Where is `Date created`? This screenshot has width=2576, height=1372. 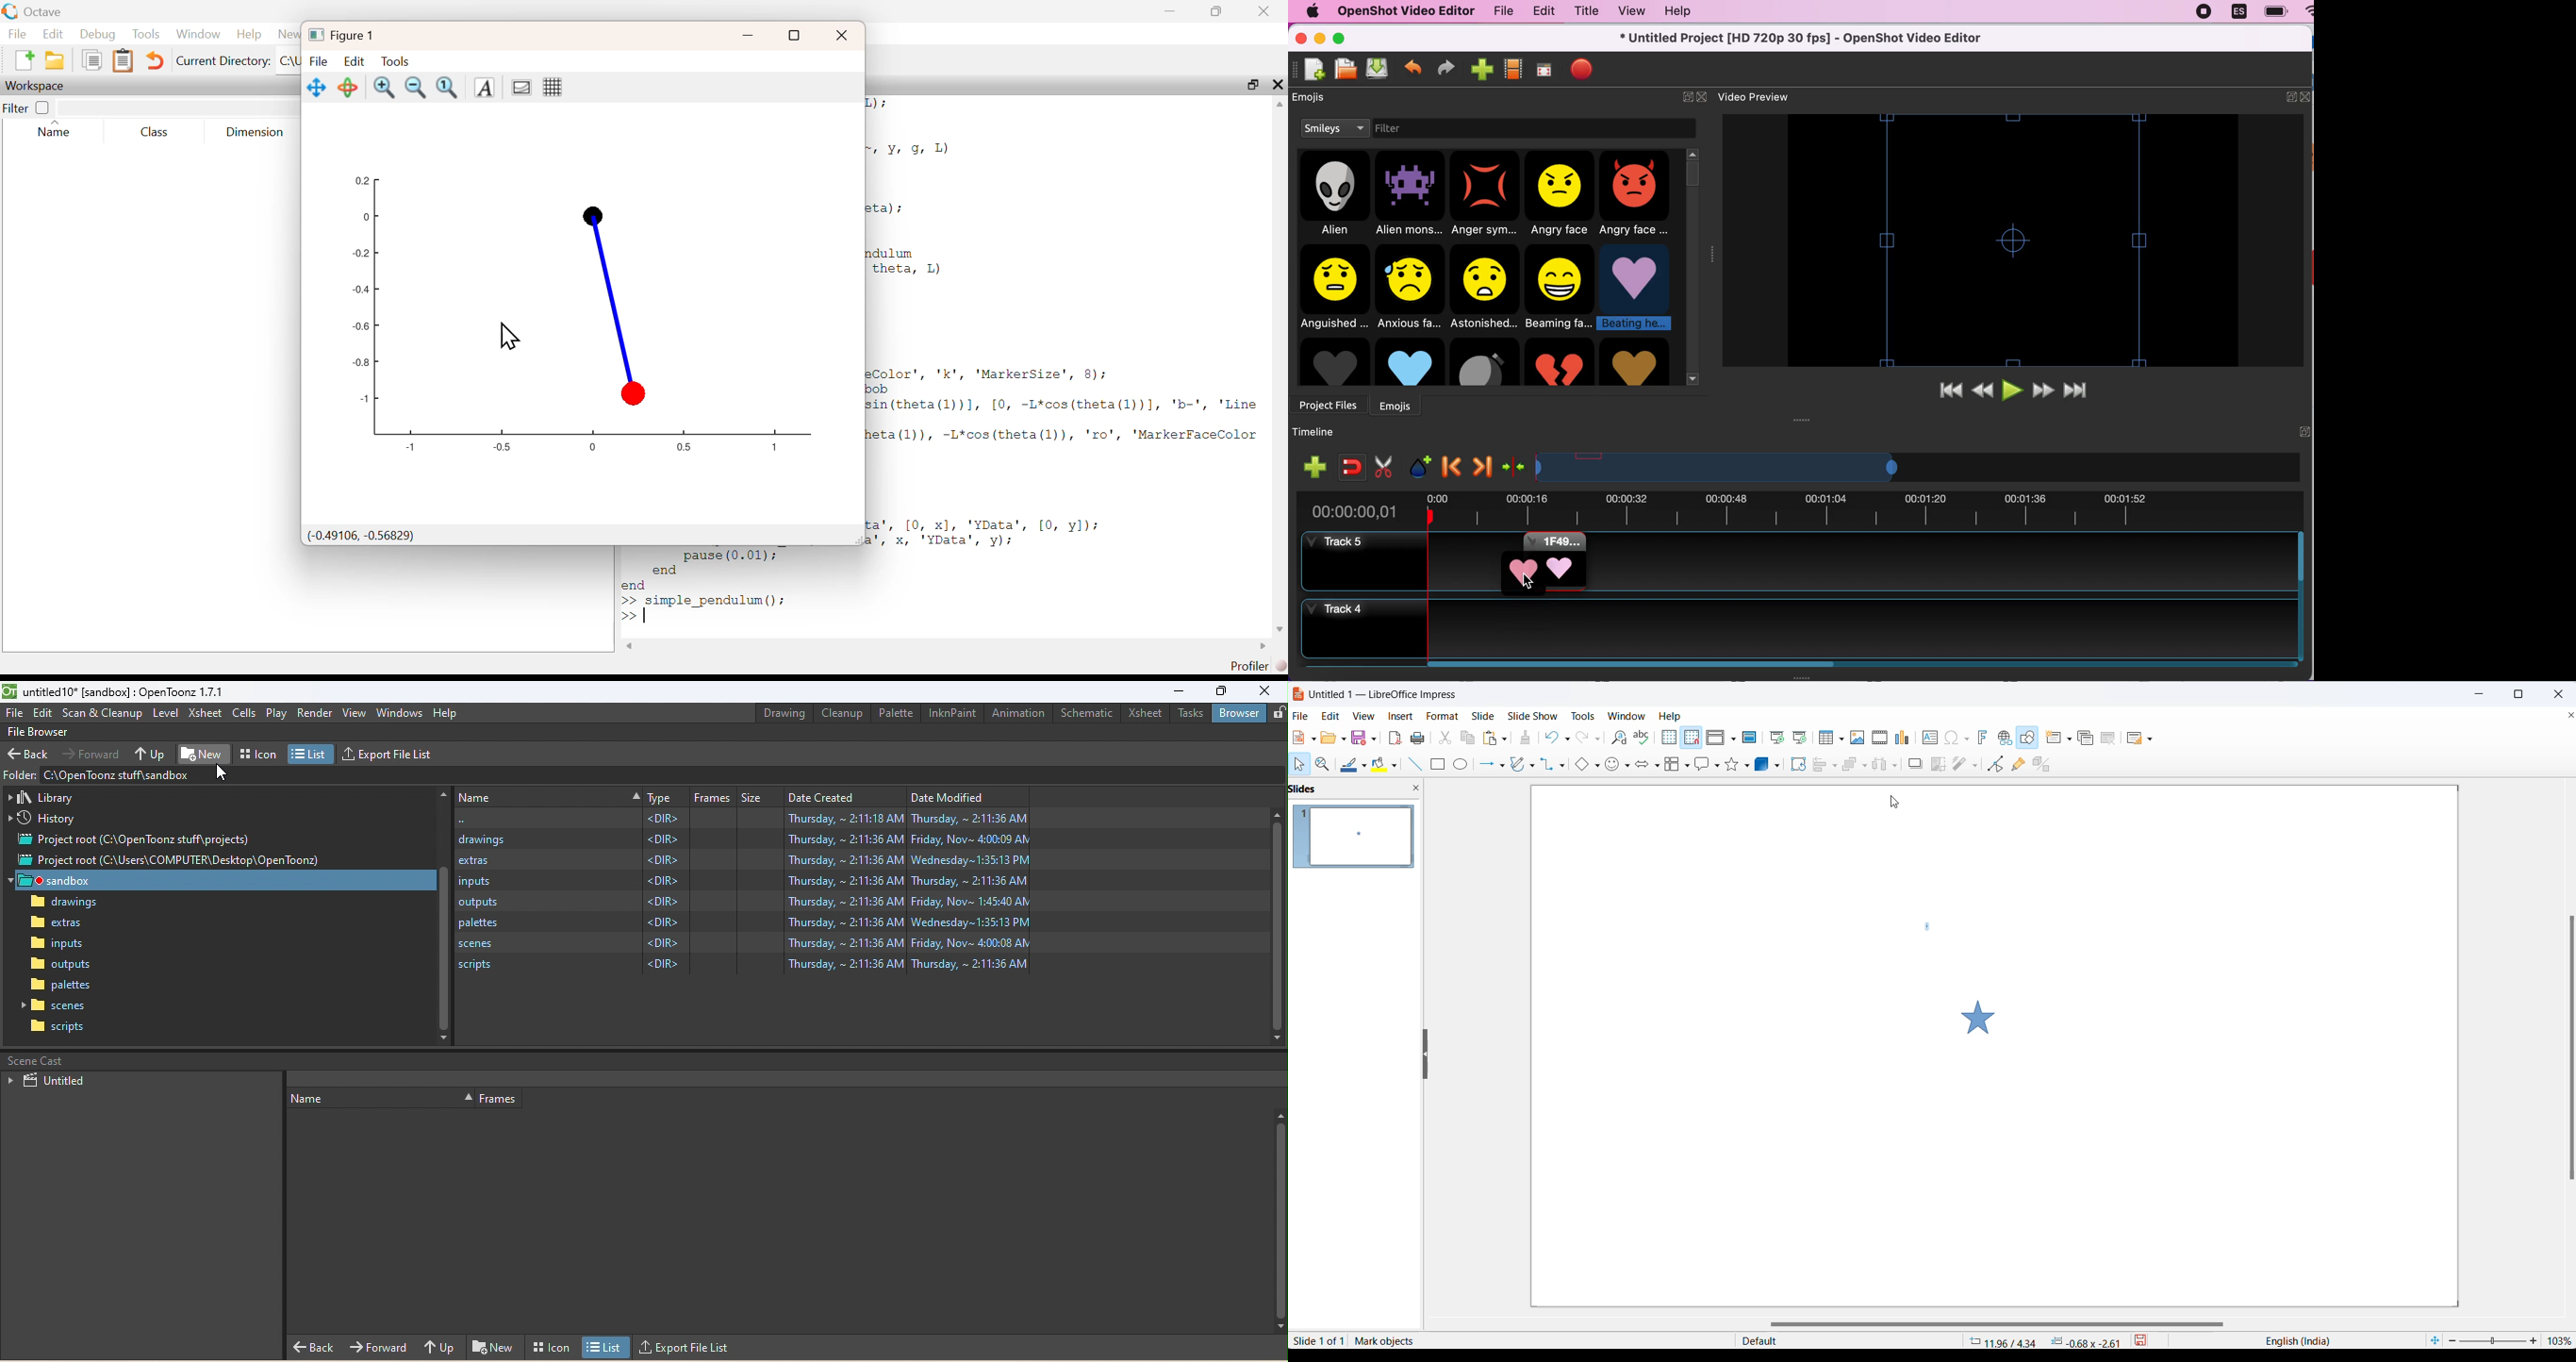 Date created is located at coordinates (843, 797).